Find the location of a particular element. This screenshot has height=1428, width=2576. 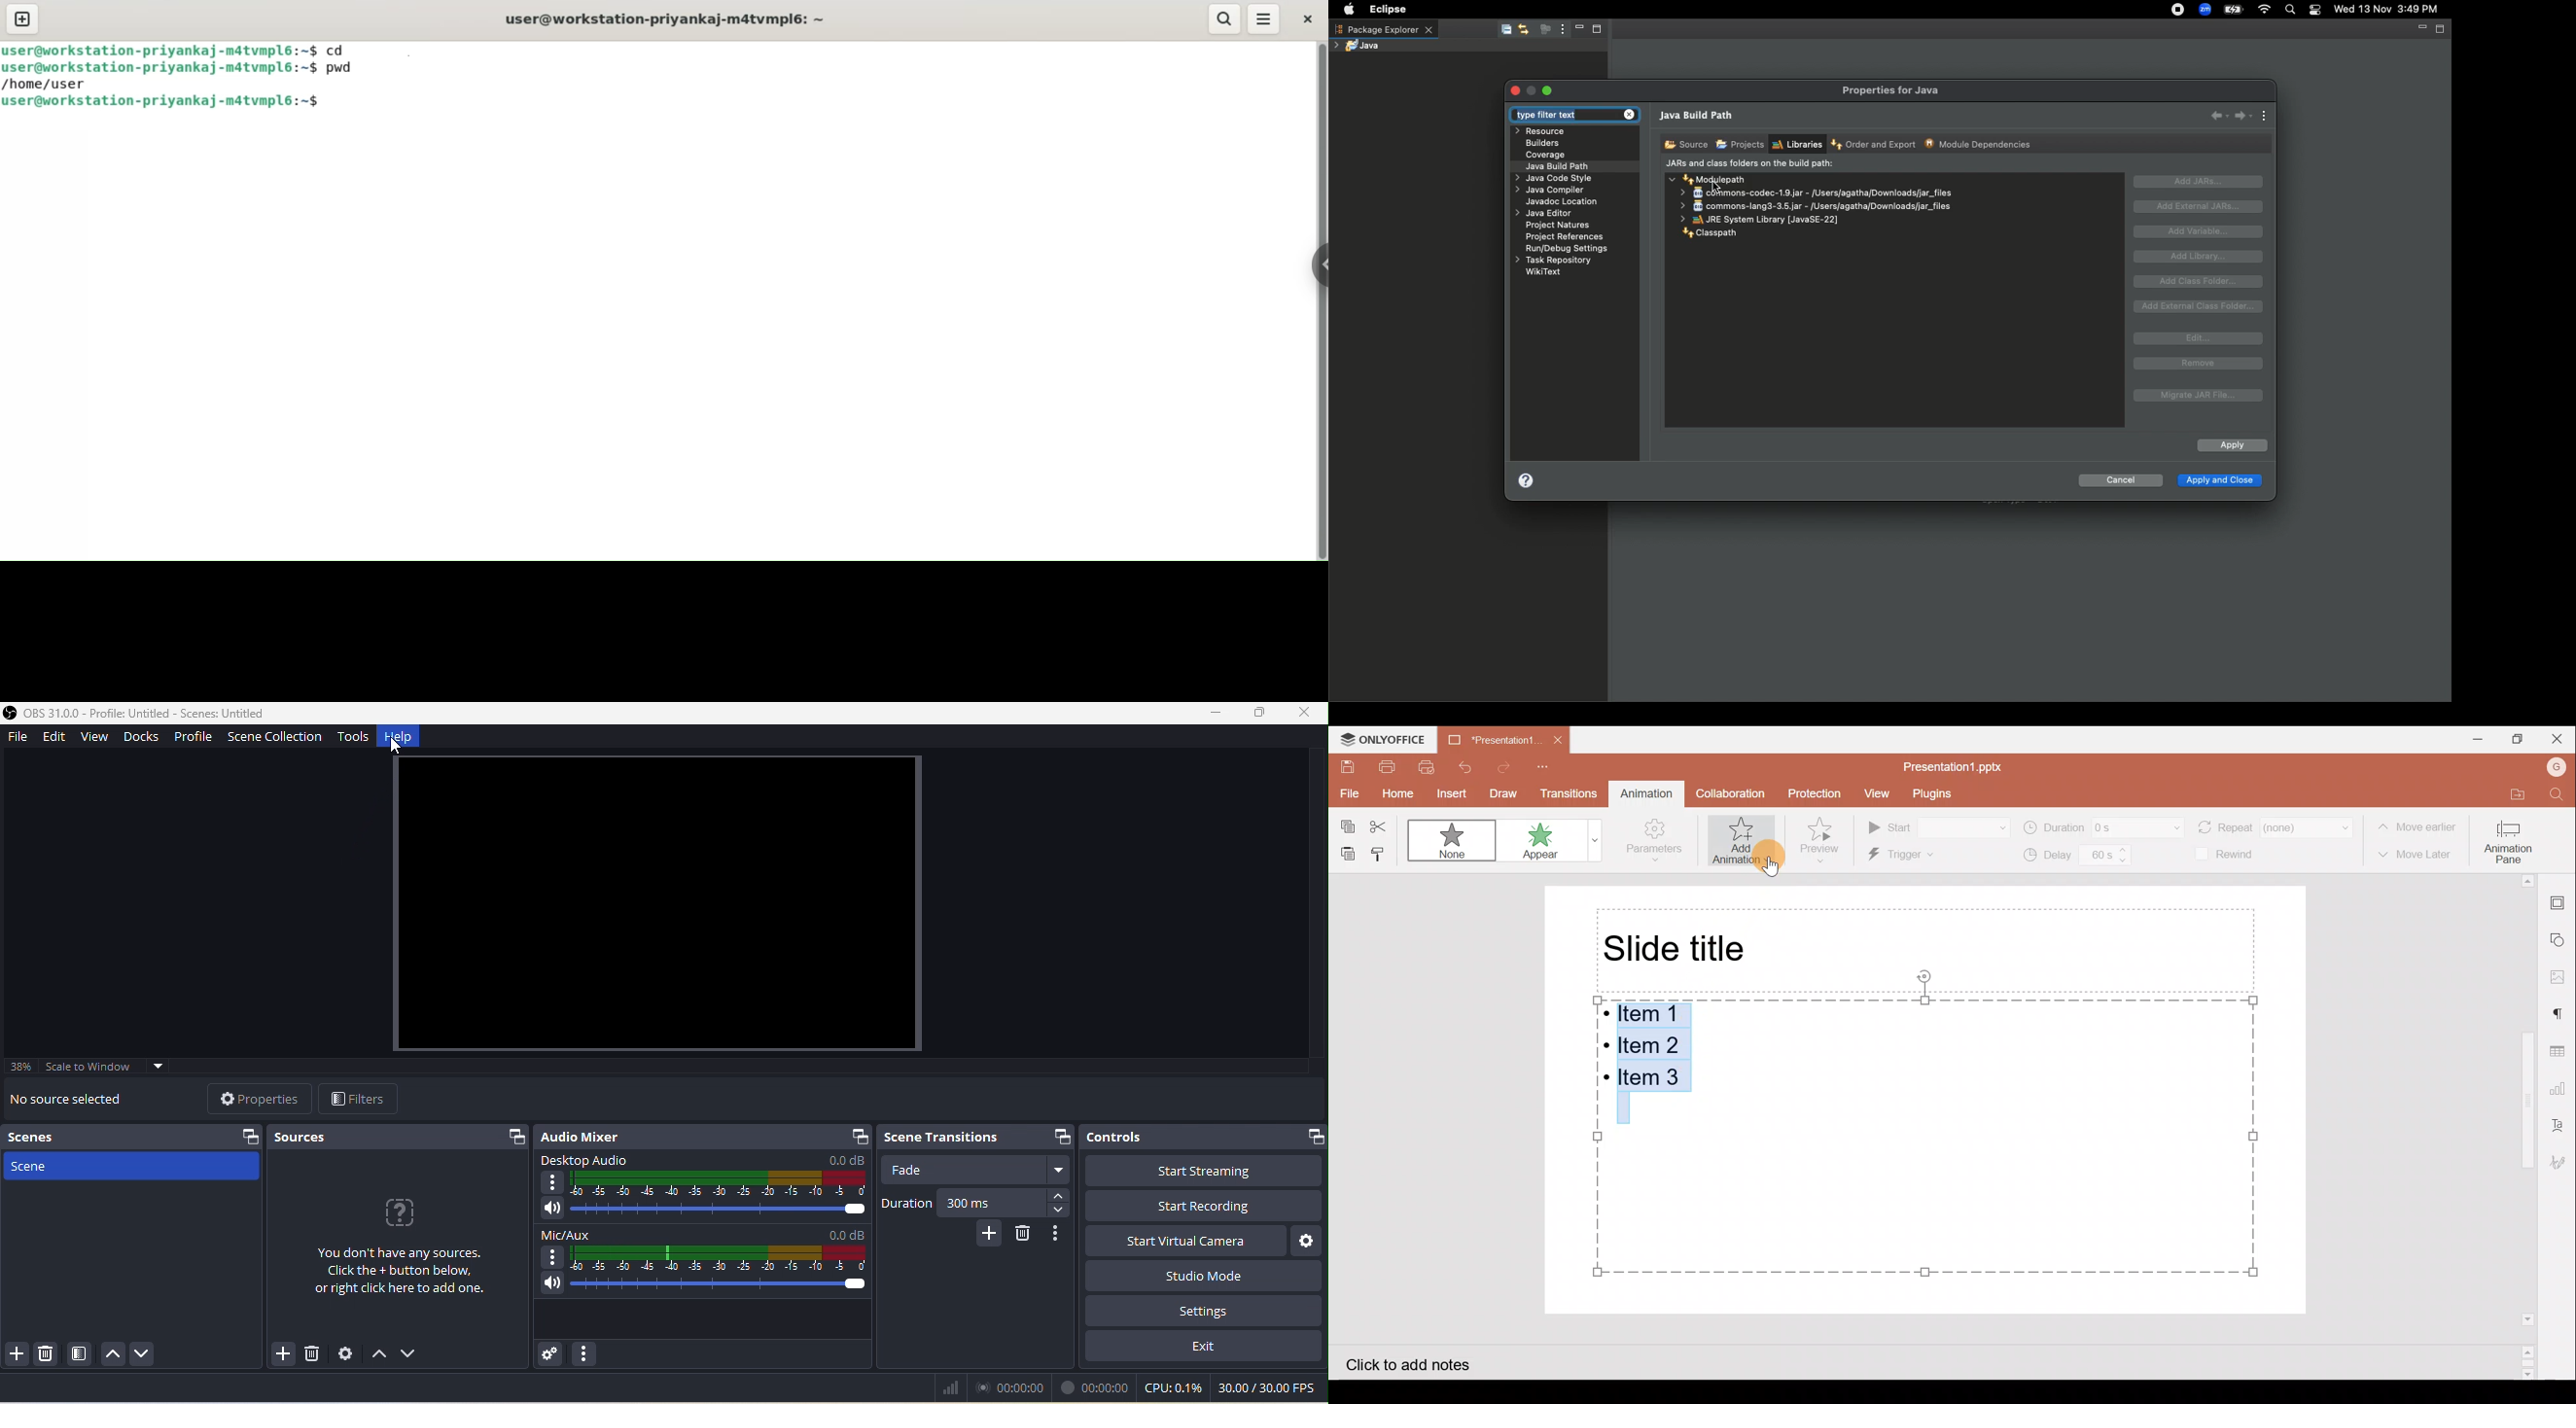

user@workstation-priyankaj-m4atvmpl6:~ is located at coordinates (670, 19).